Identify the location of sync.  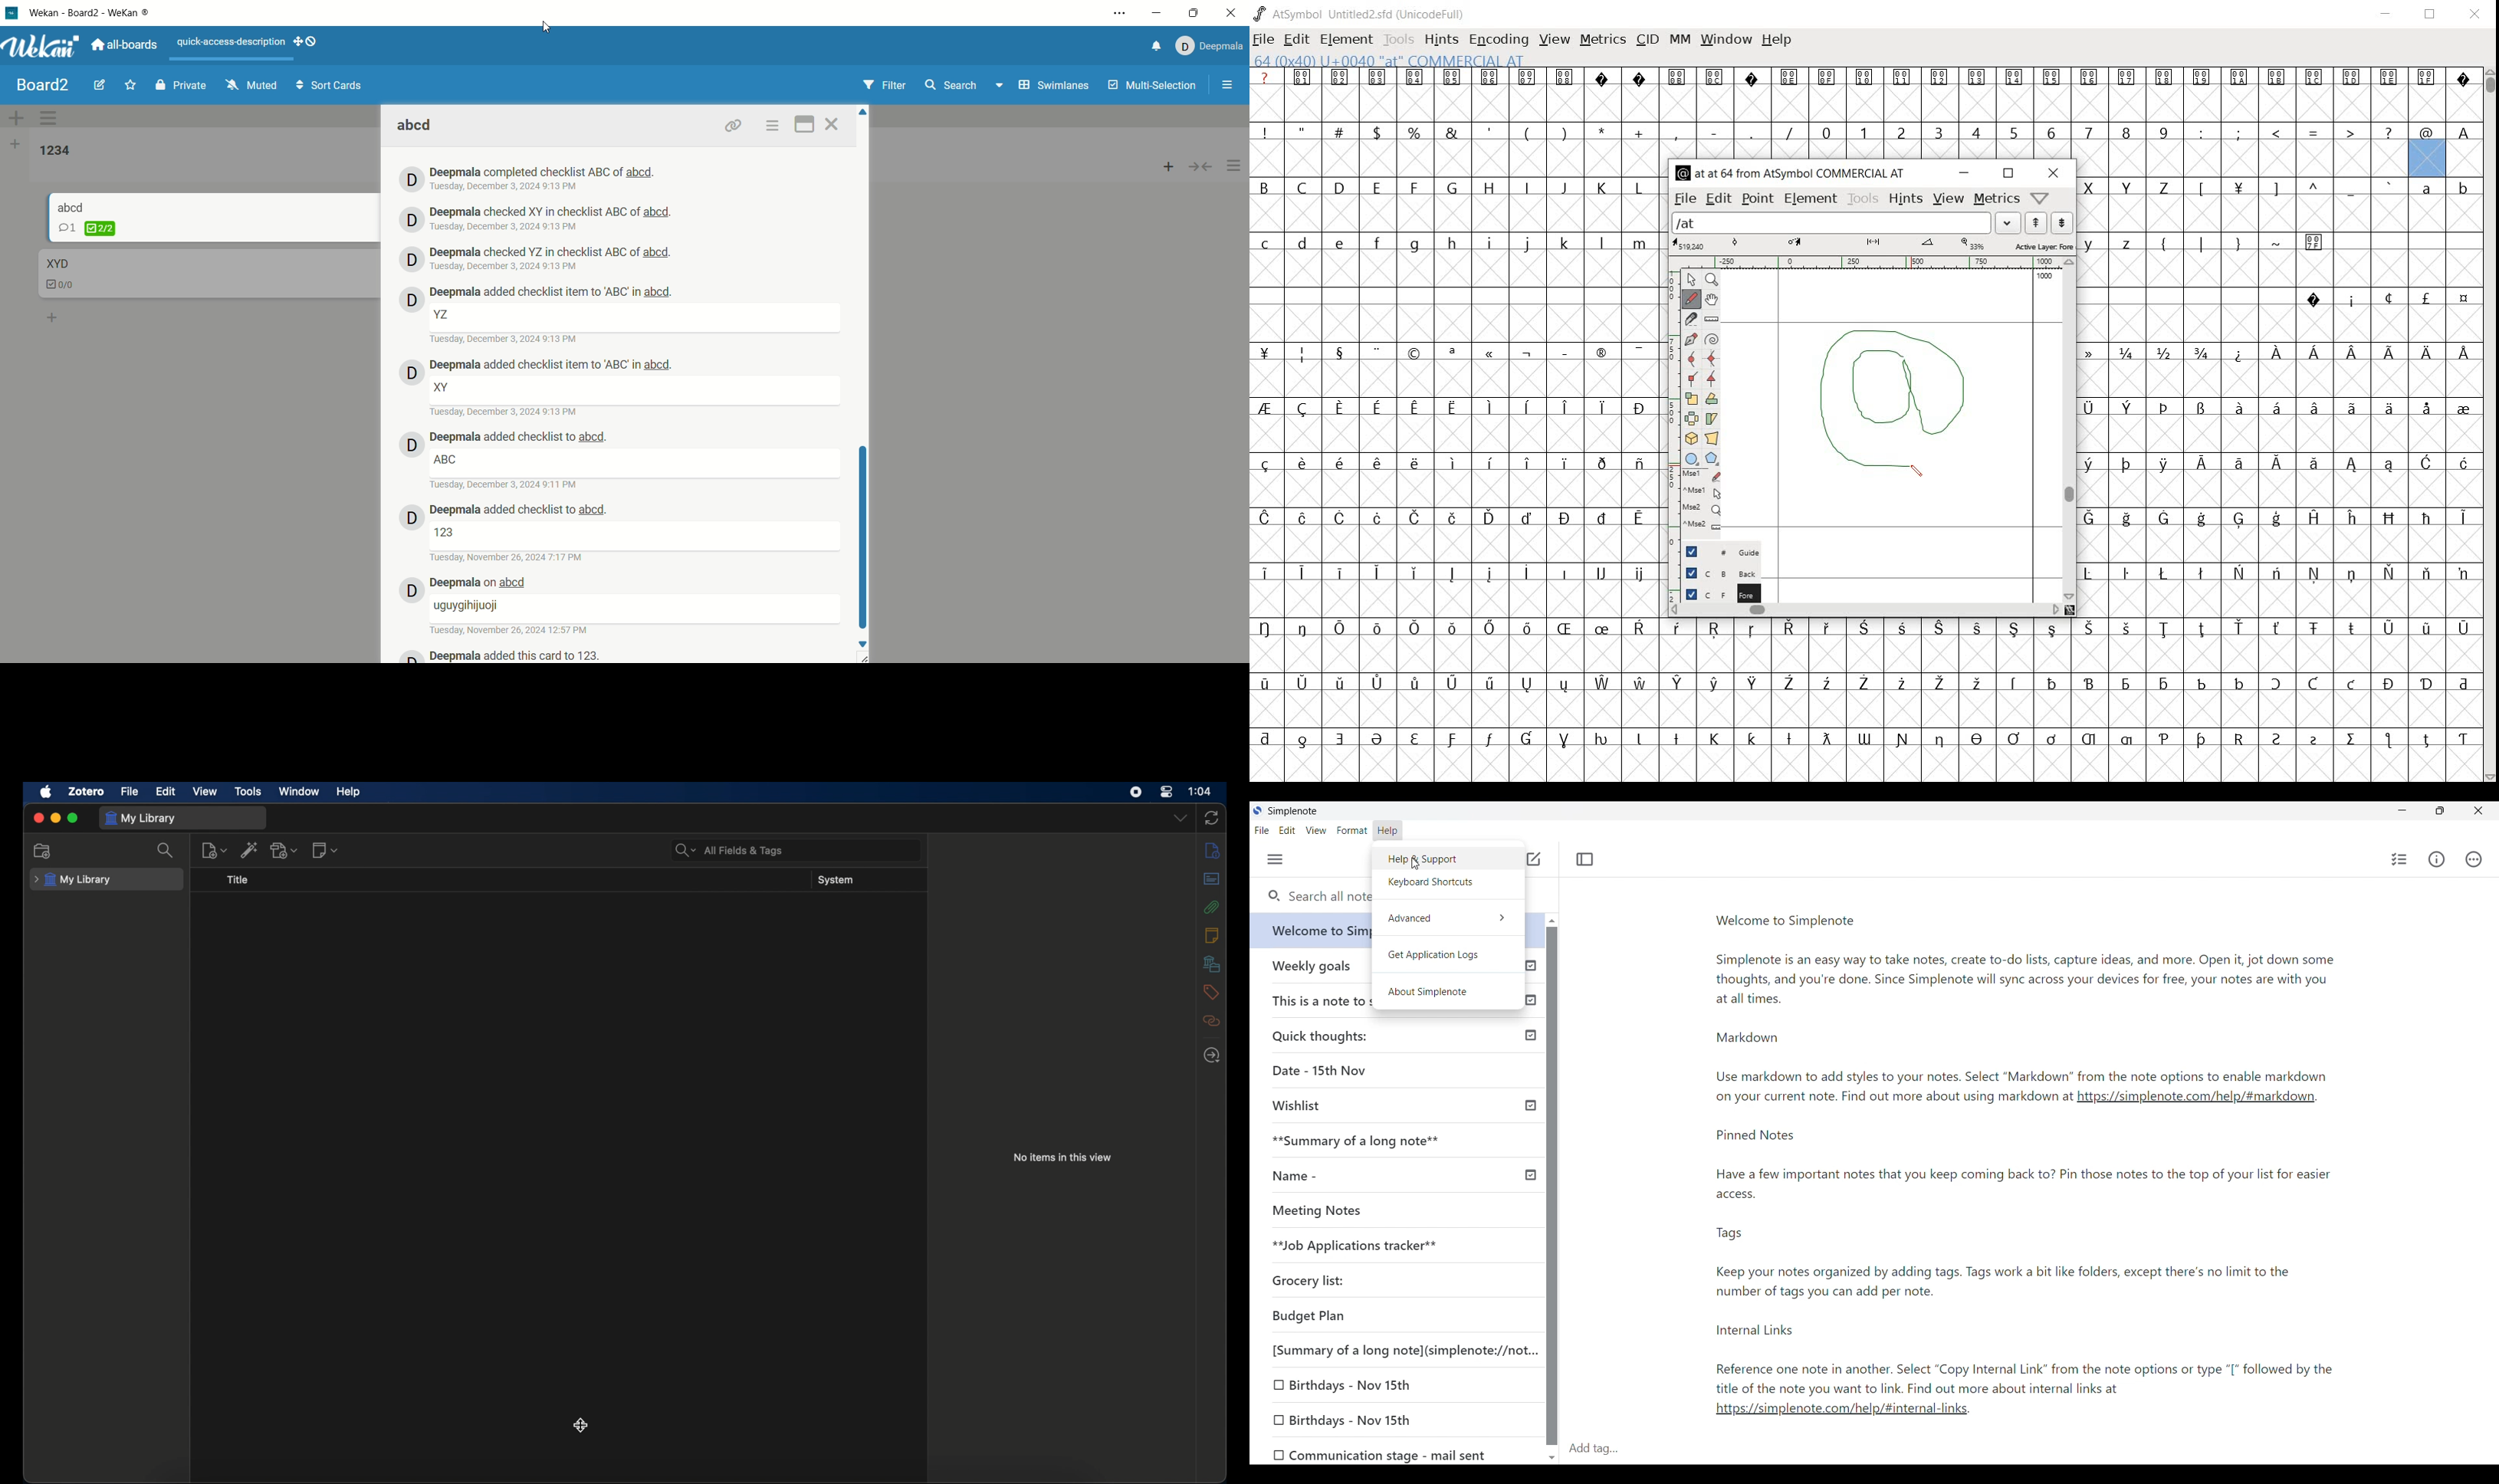
(1212, 818).